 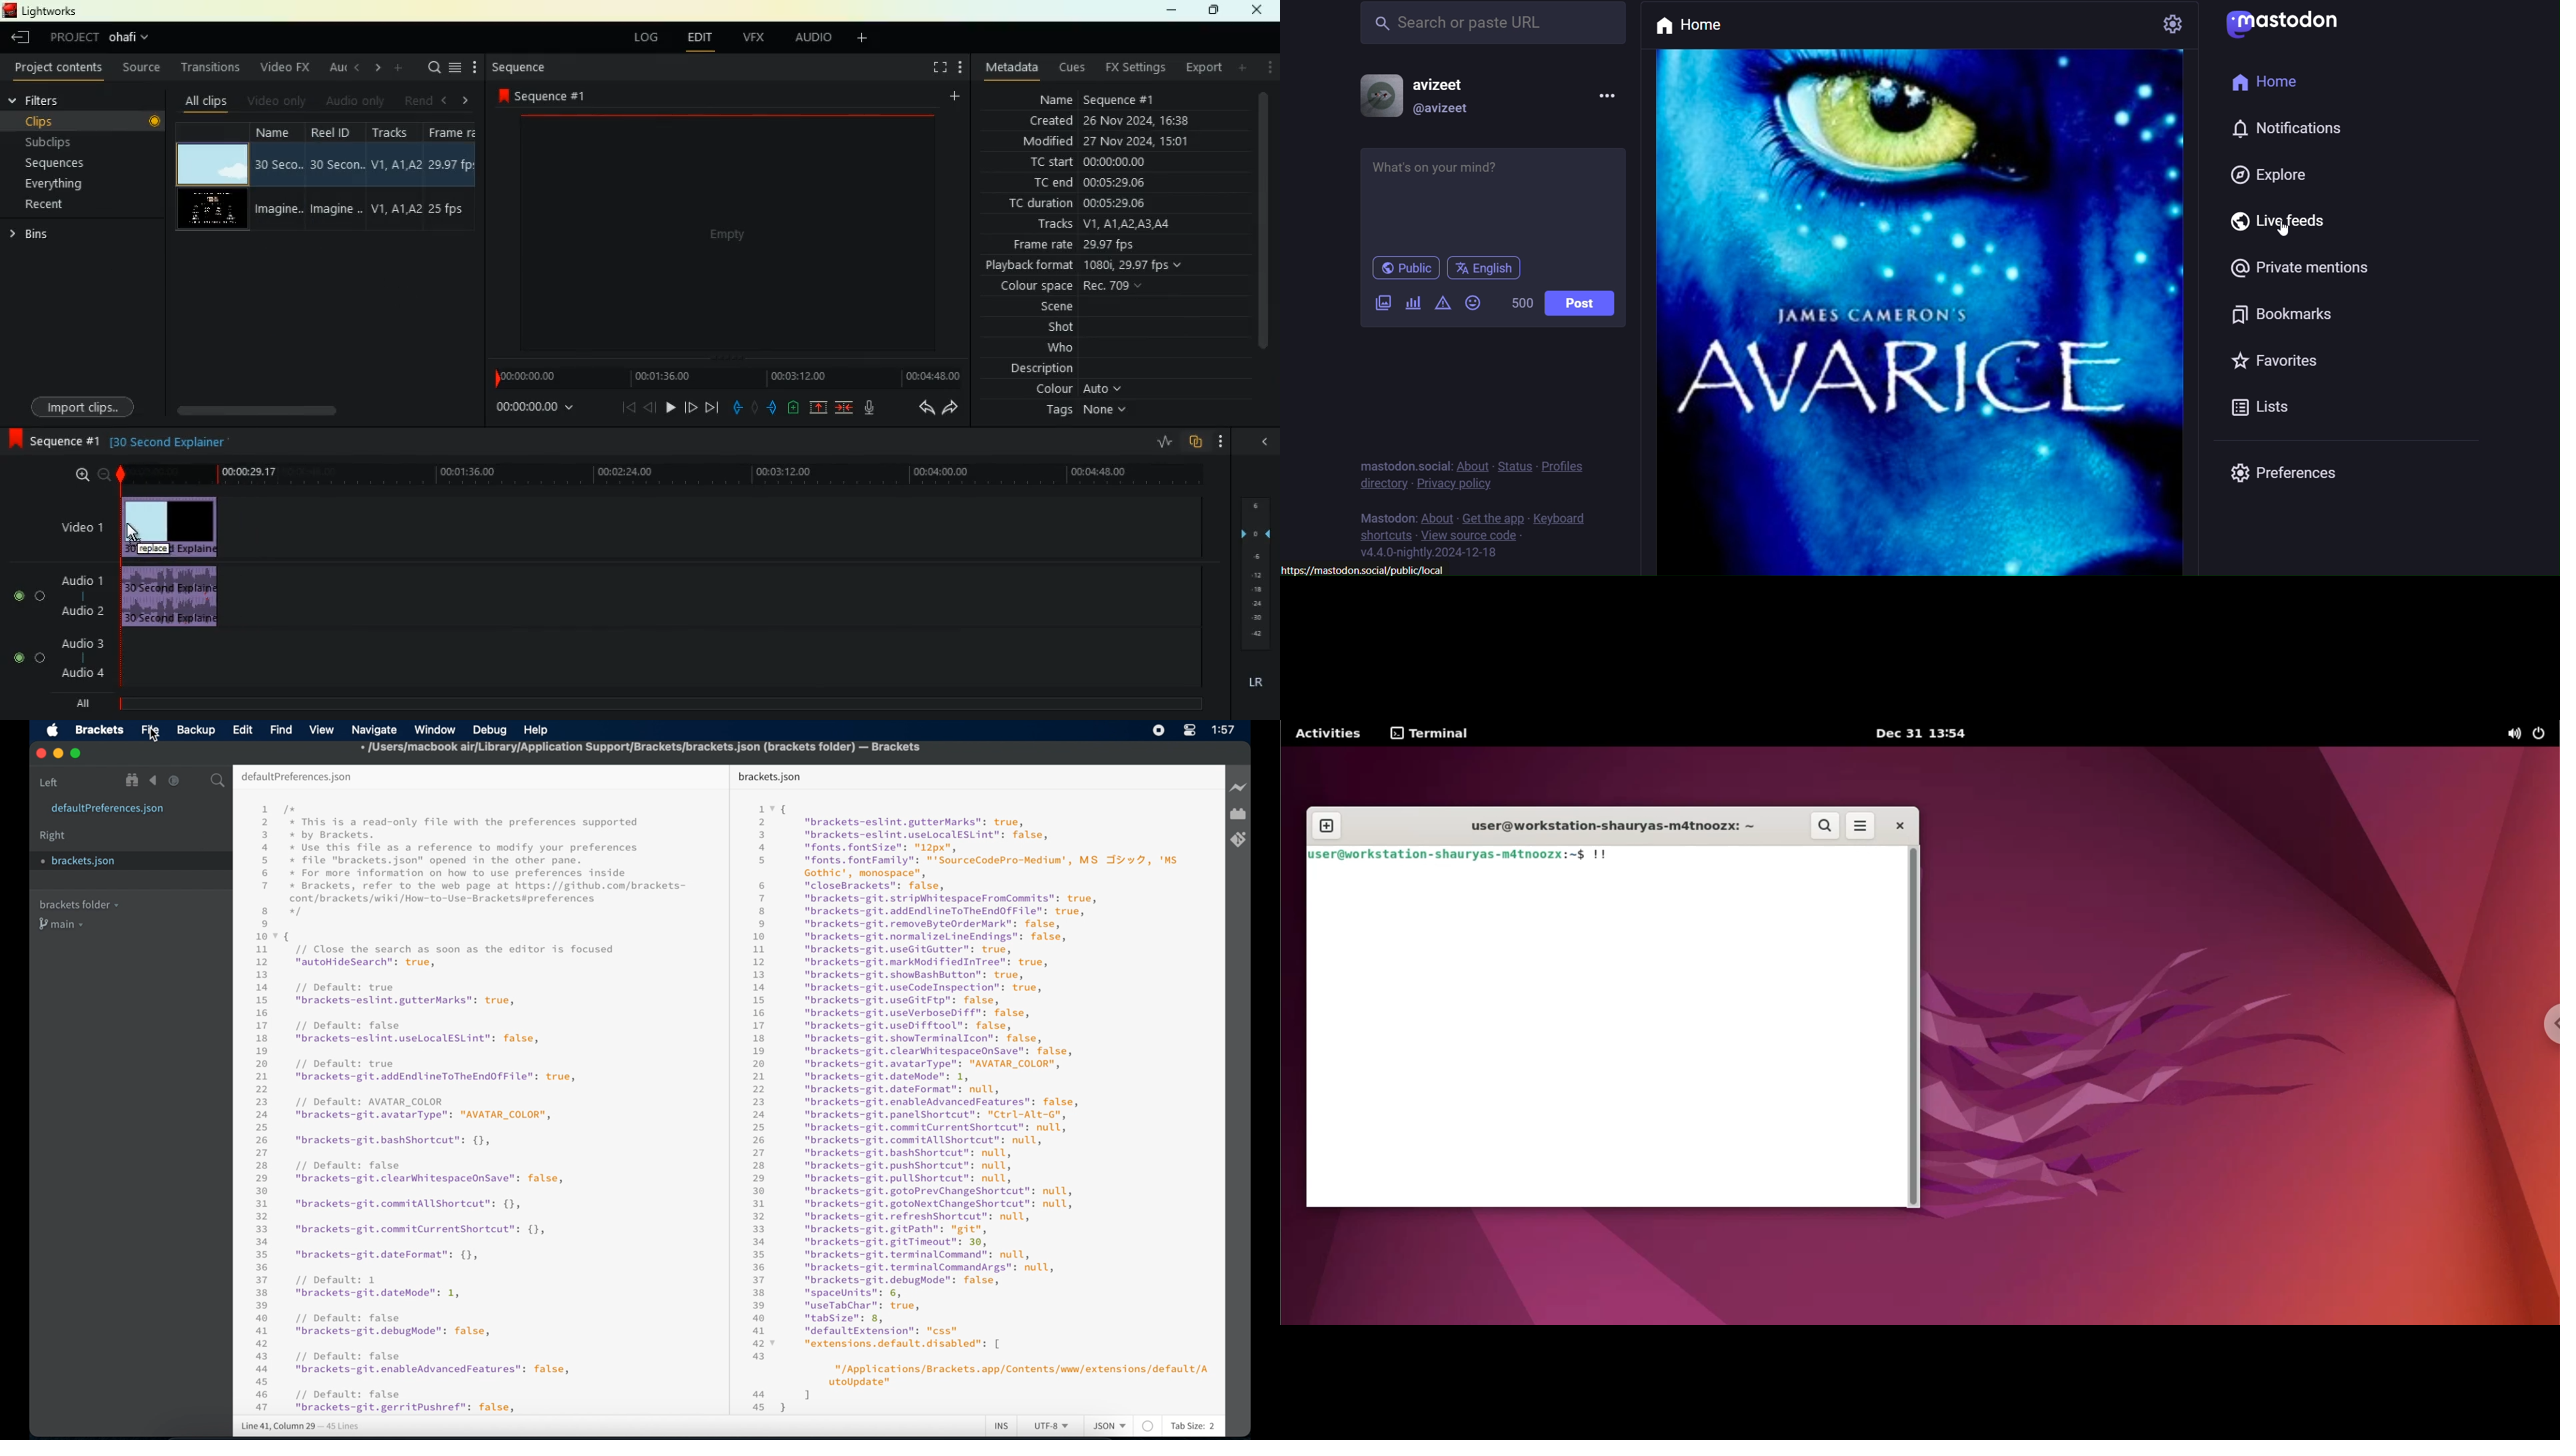 I want to click on Record, so click(x=156, y=121).